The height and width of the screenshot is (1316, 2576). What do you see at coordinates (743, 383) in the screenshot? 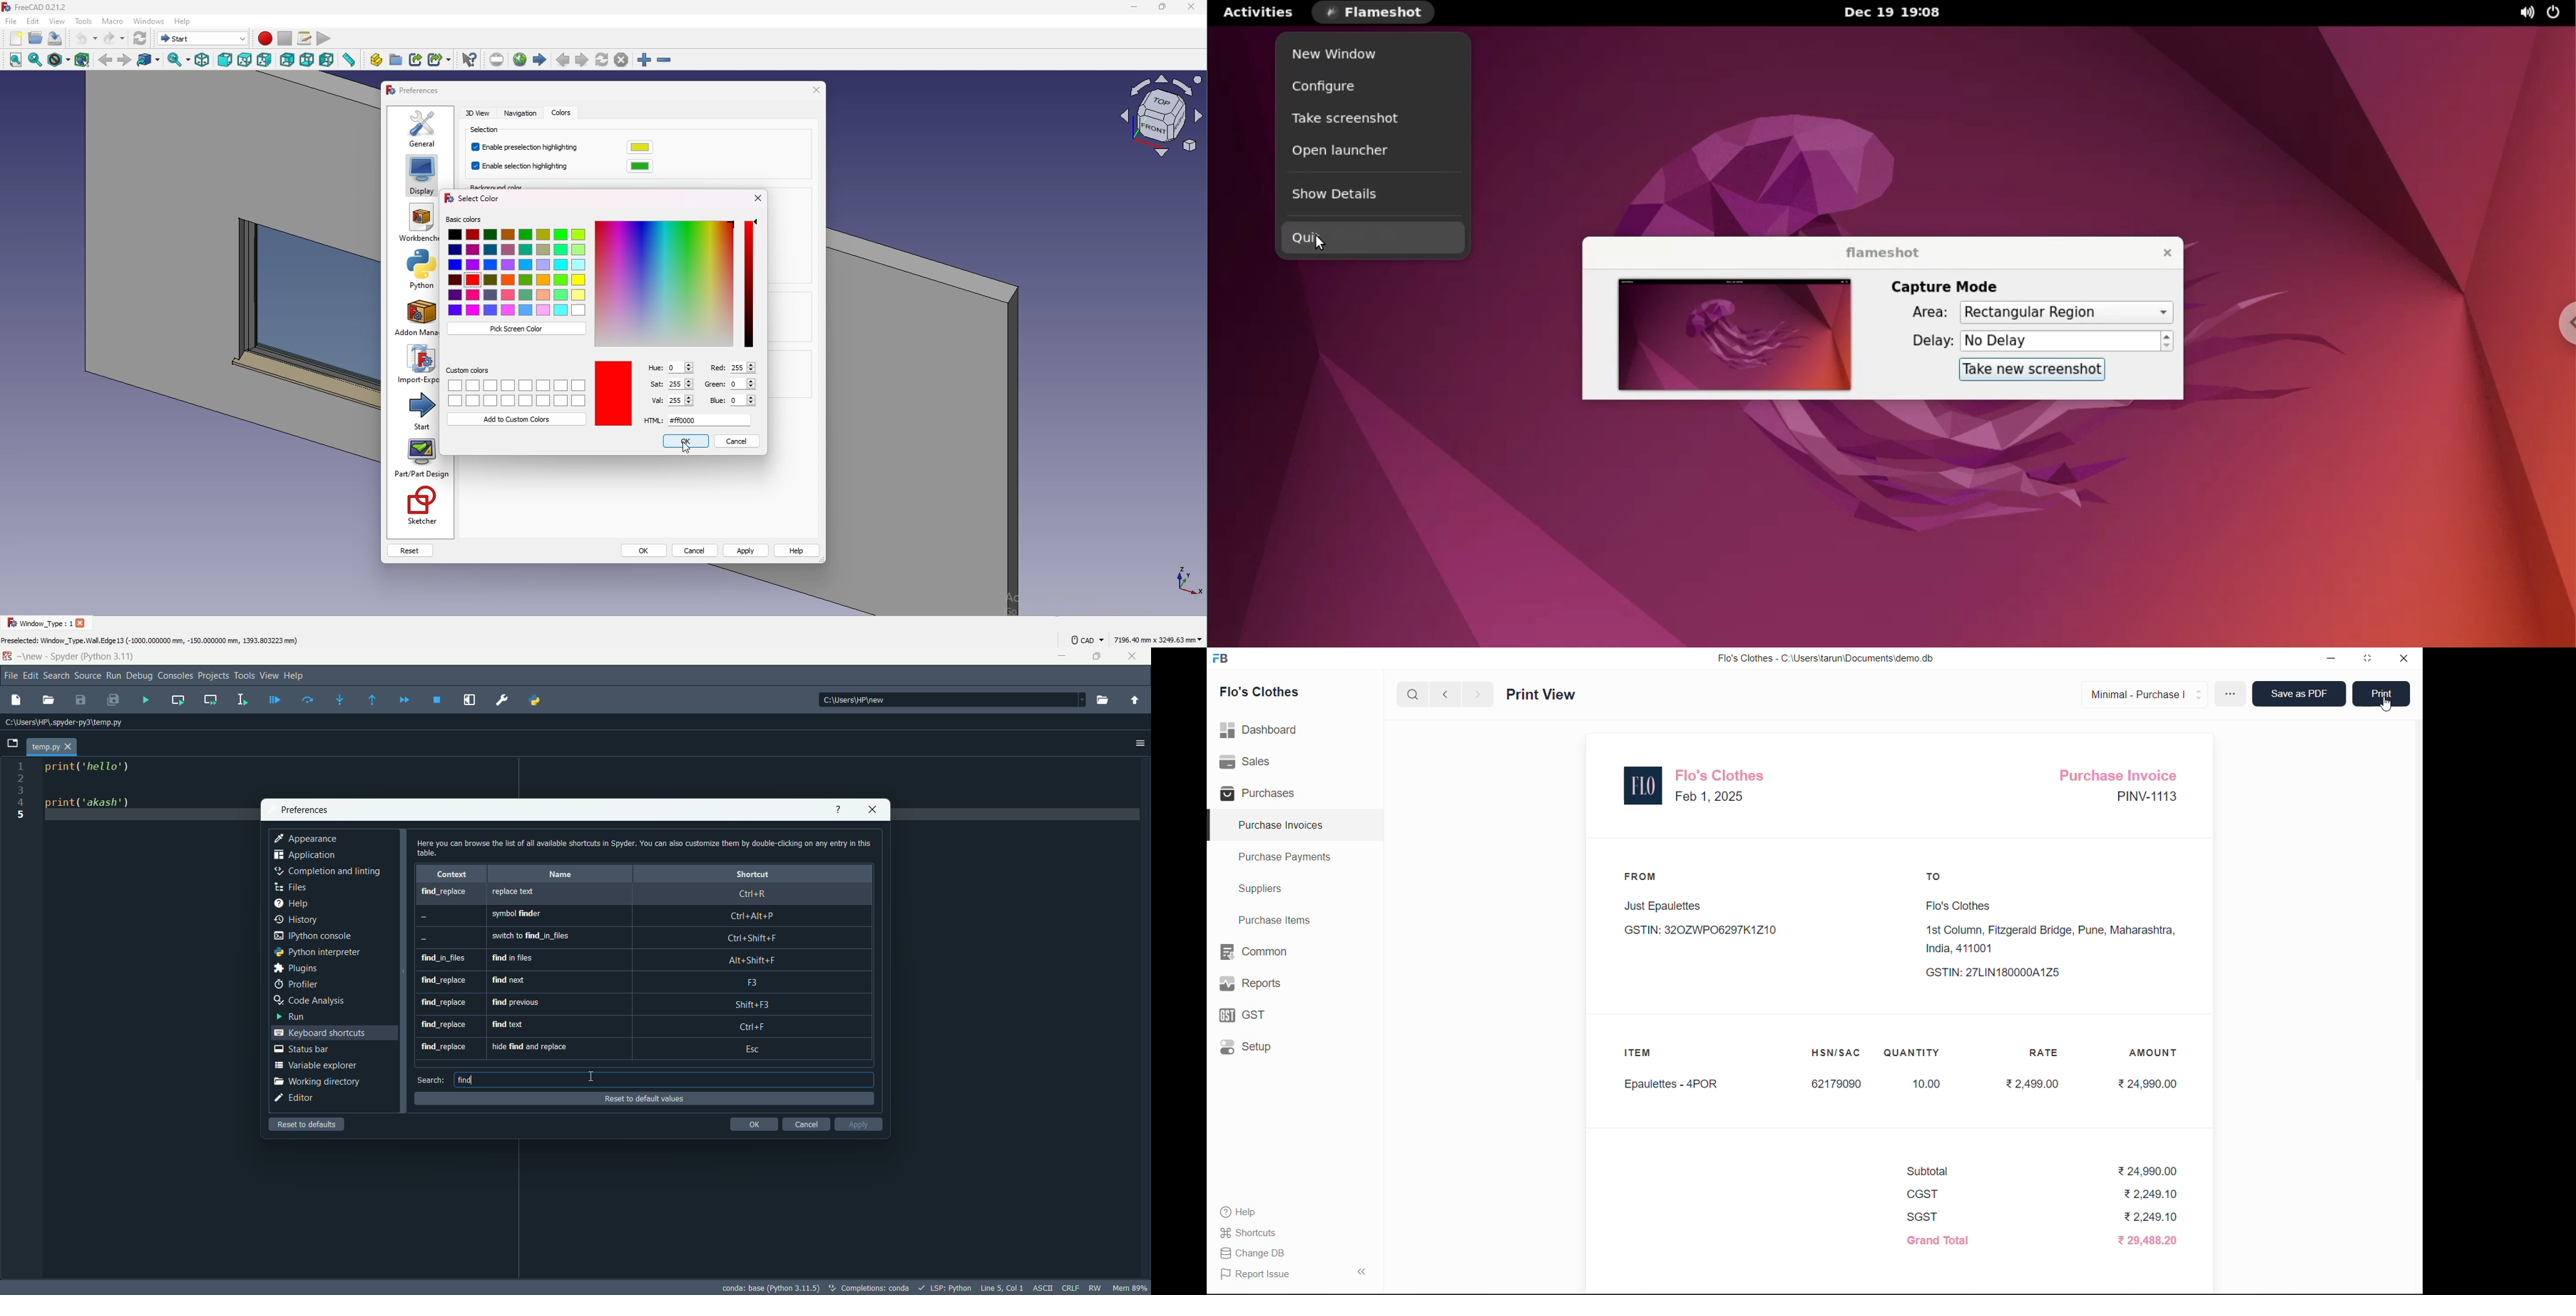
I see `0` at bounding box center [743, 383].